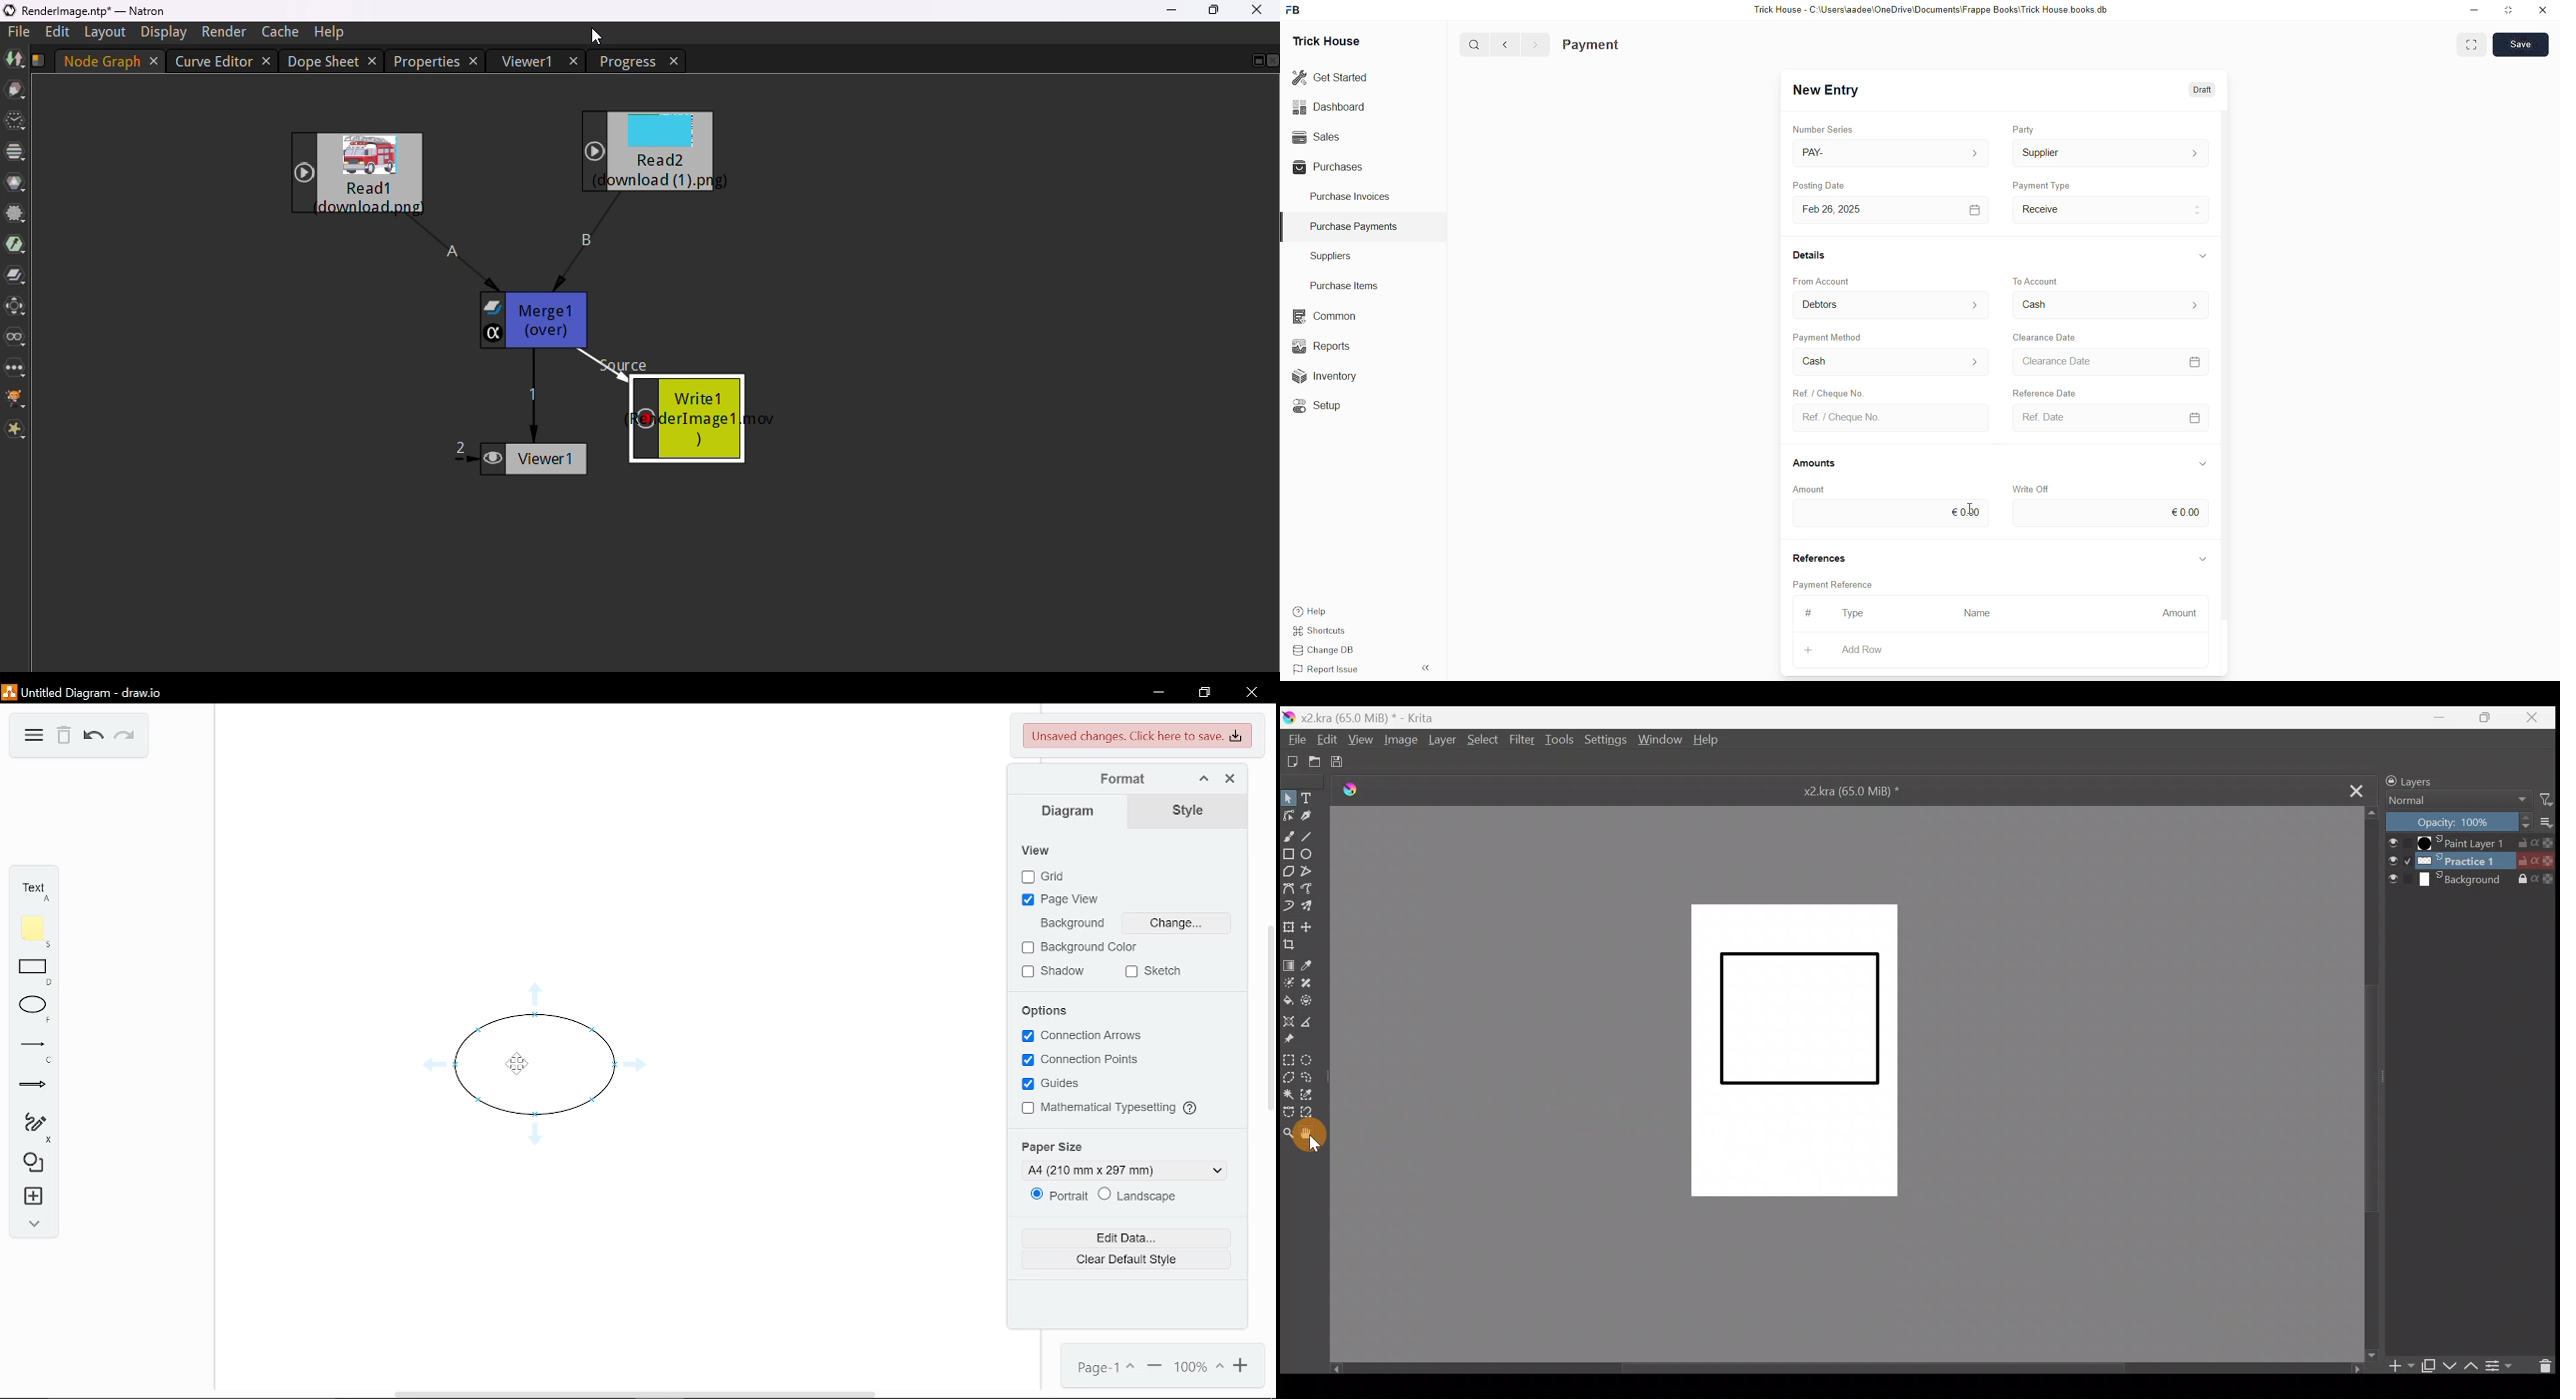  Describe the element at coordinates (1311, 981) in the screenshot. I see `Smart patch tool` at that location.